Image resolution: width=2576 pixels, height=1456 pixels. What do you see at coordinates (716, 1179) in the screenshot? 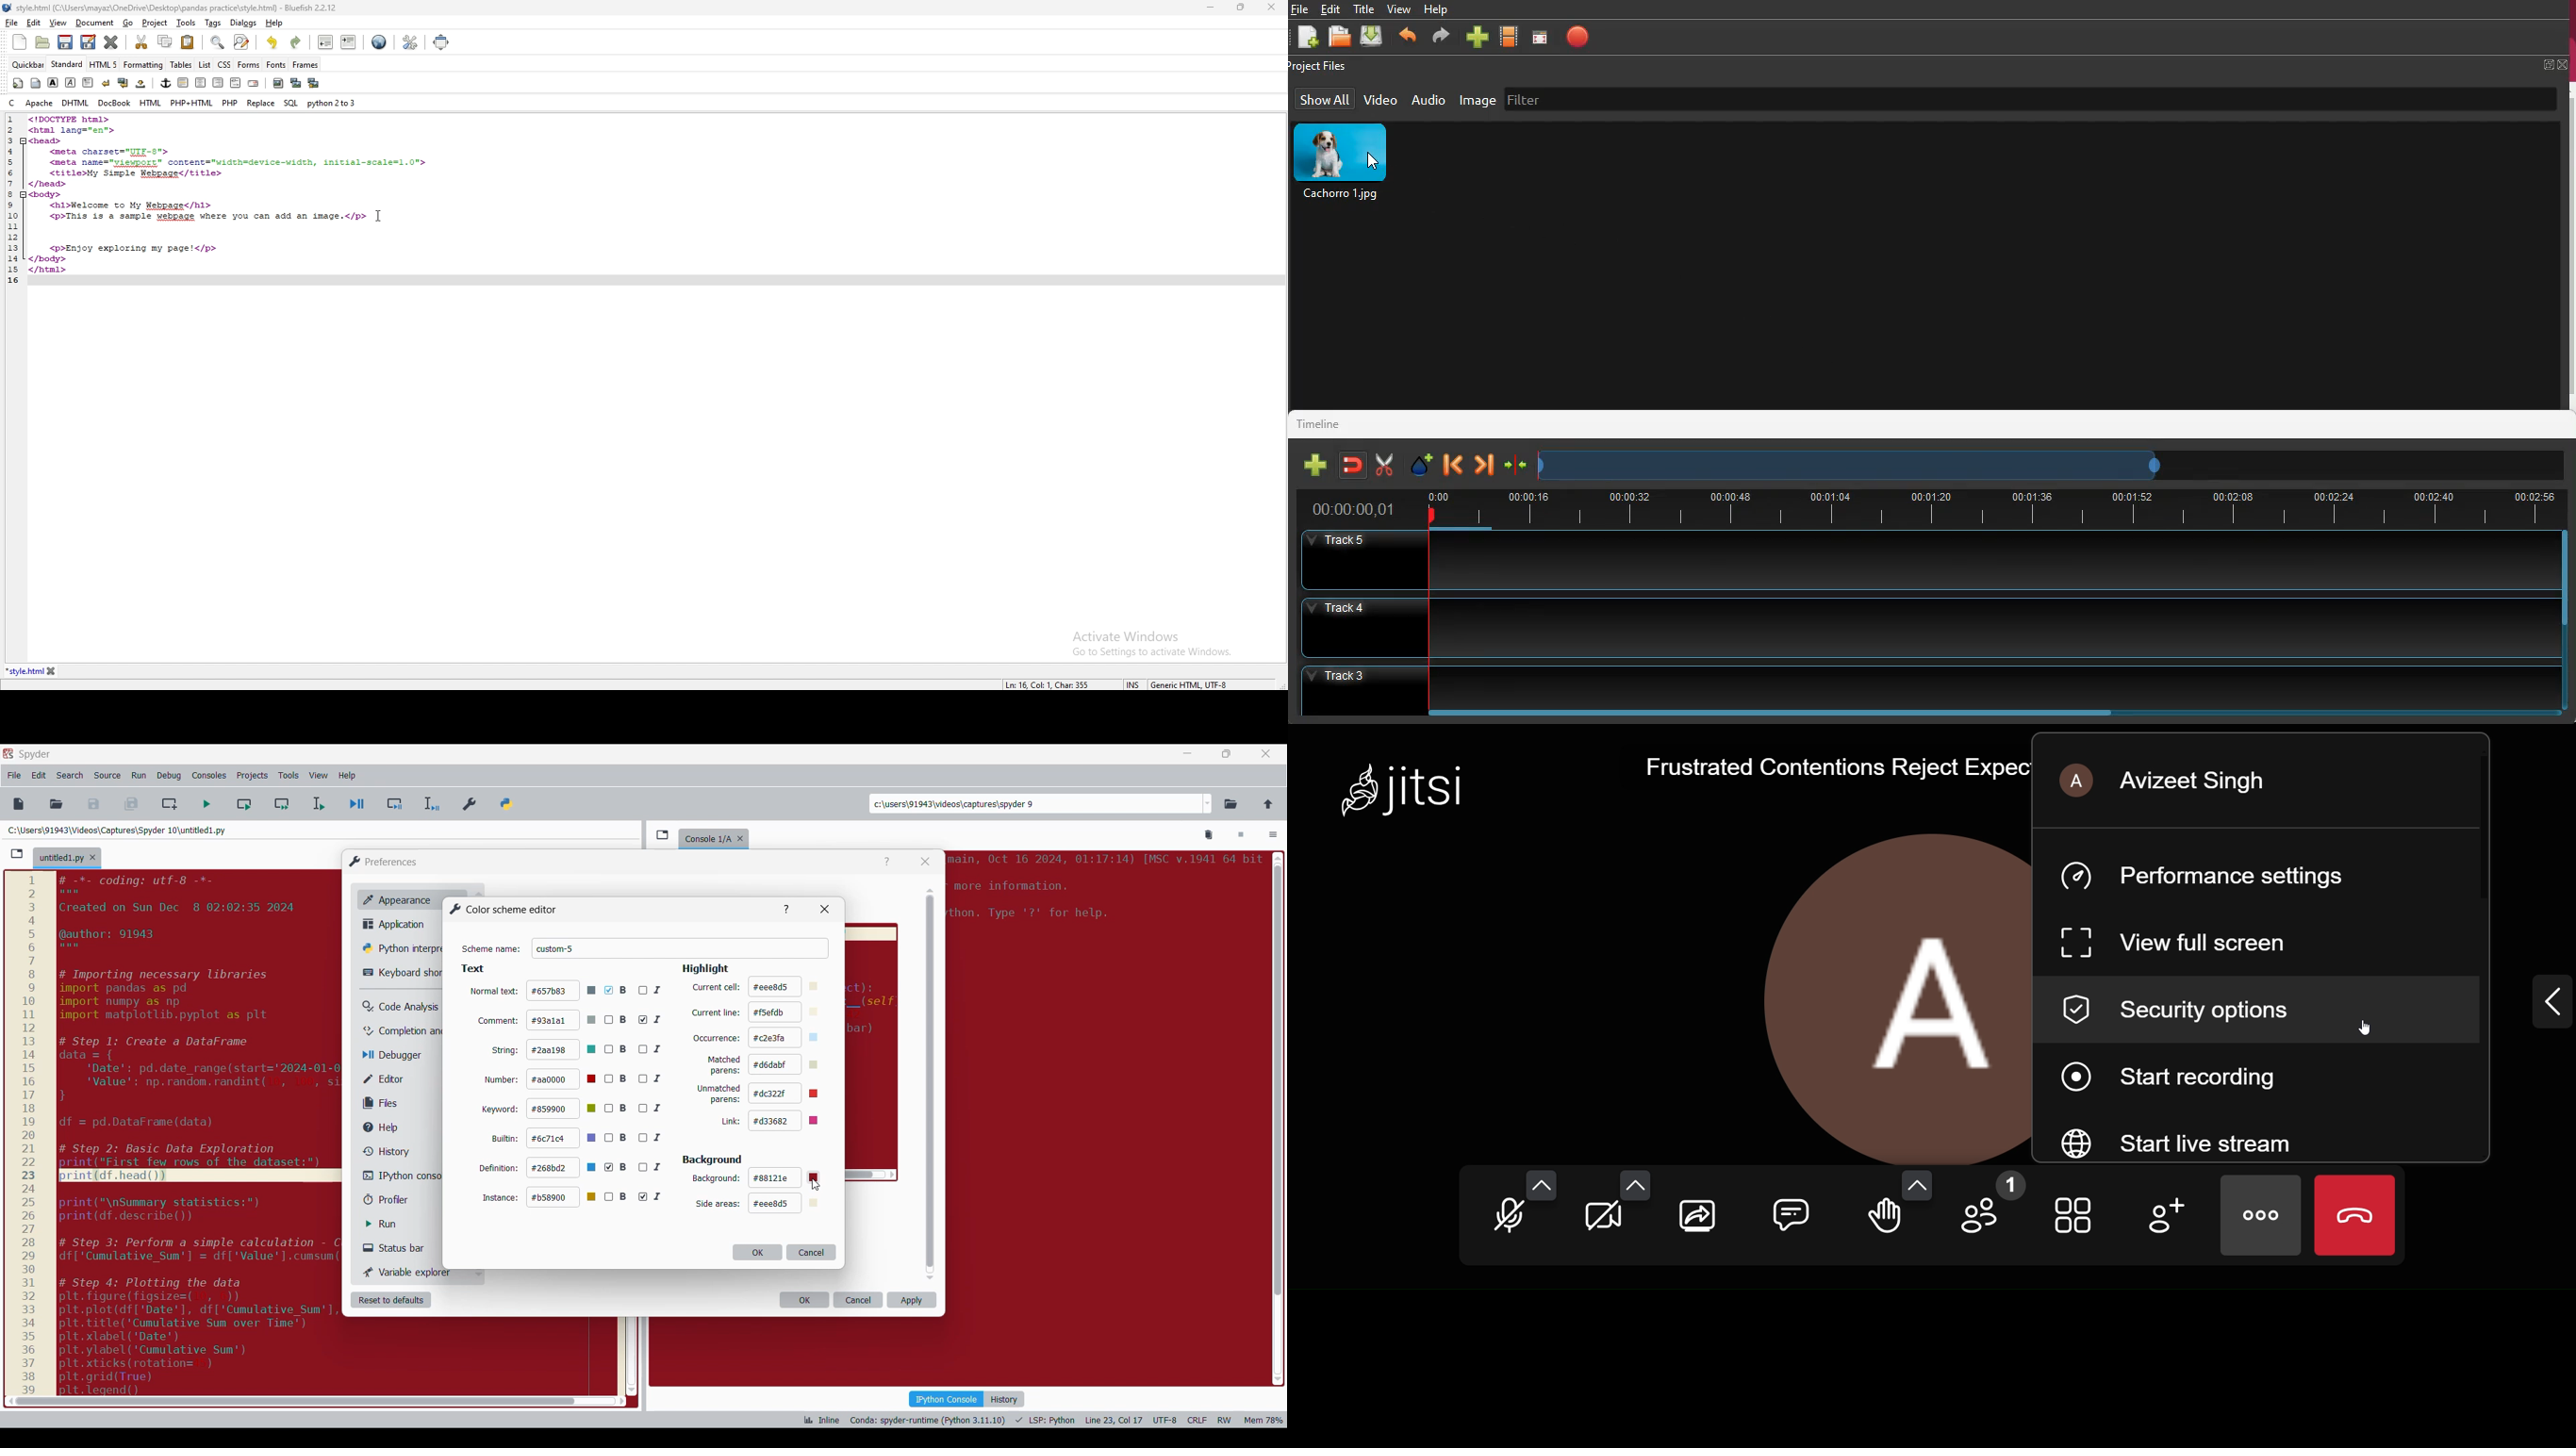
I see `background` at bounding box center [716, 1179].